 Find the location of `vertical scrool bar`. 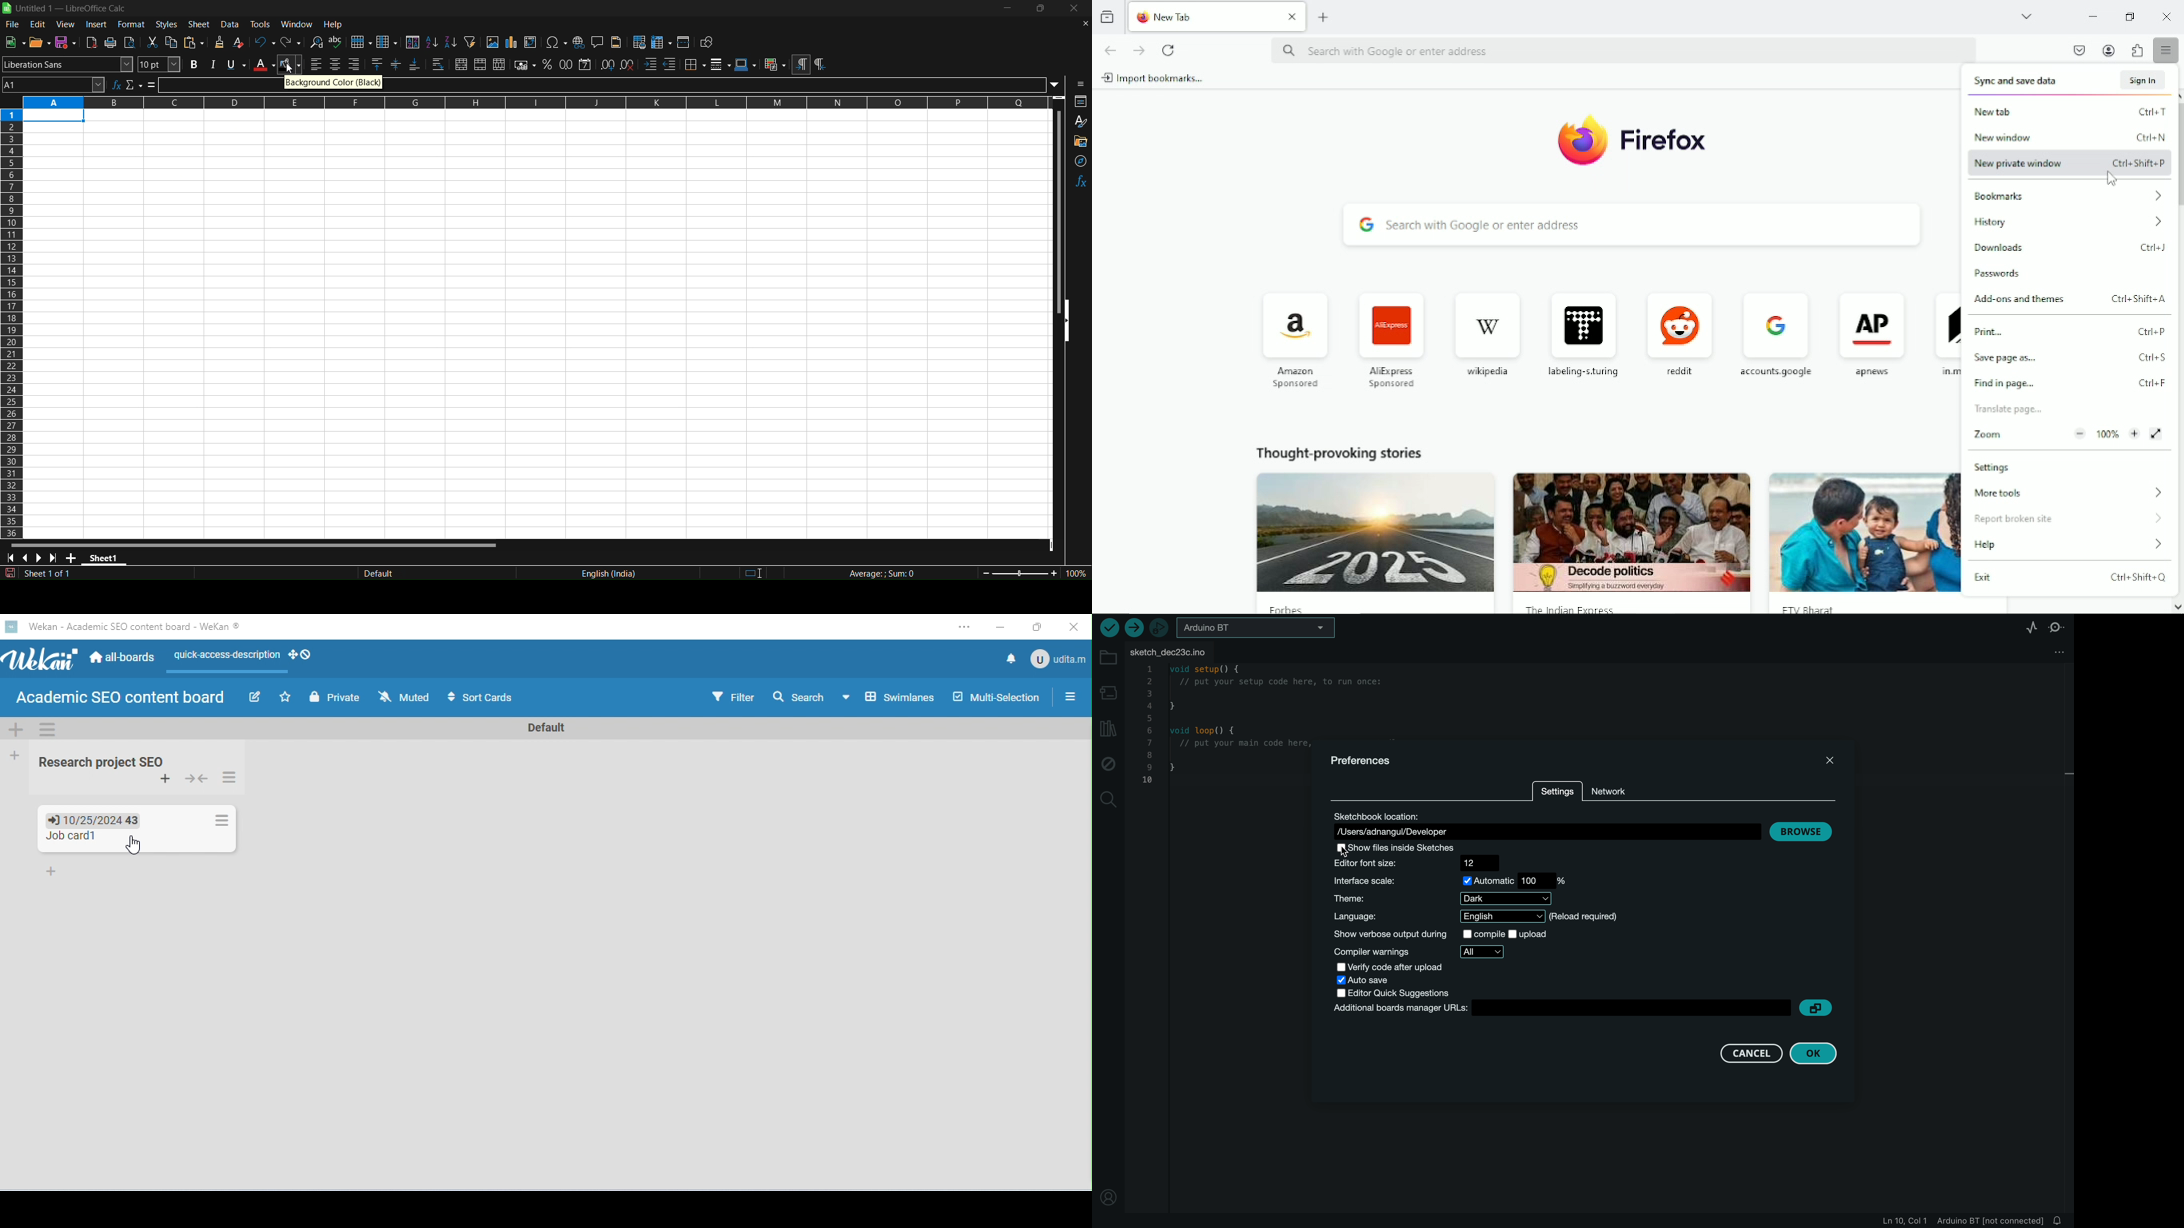

vertical scrool bar is located at coordinates (1053, 214).